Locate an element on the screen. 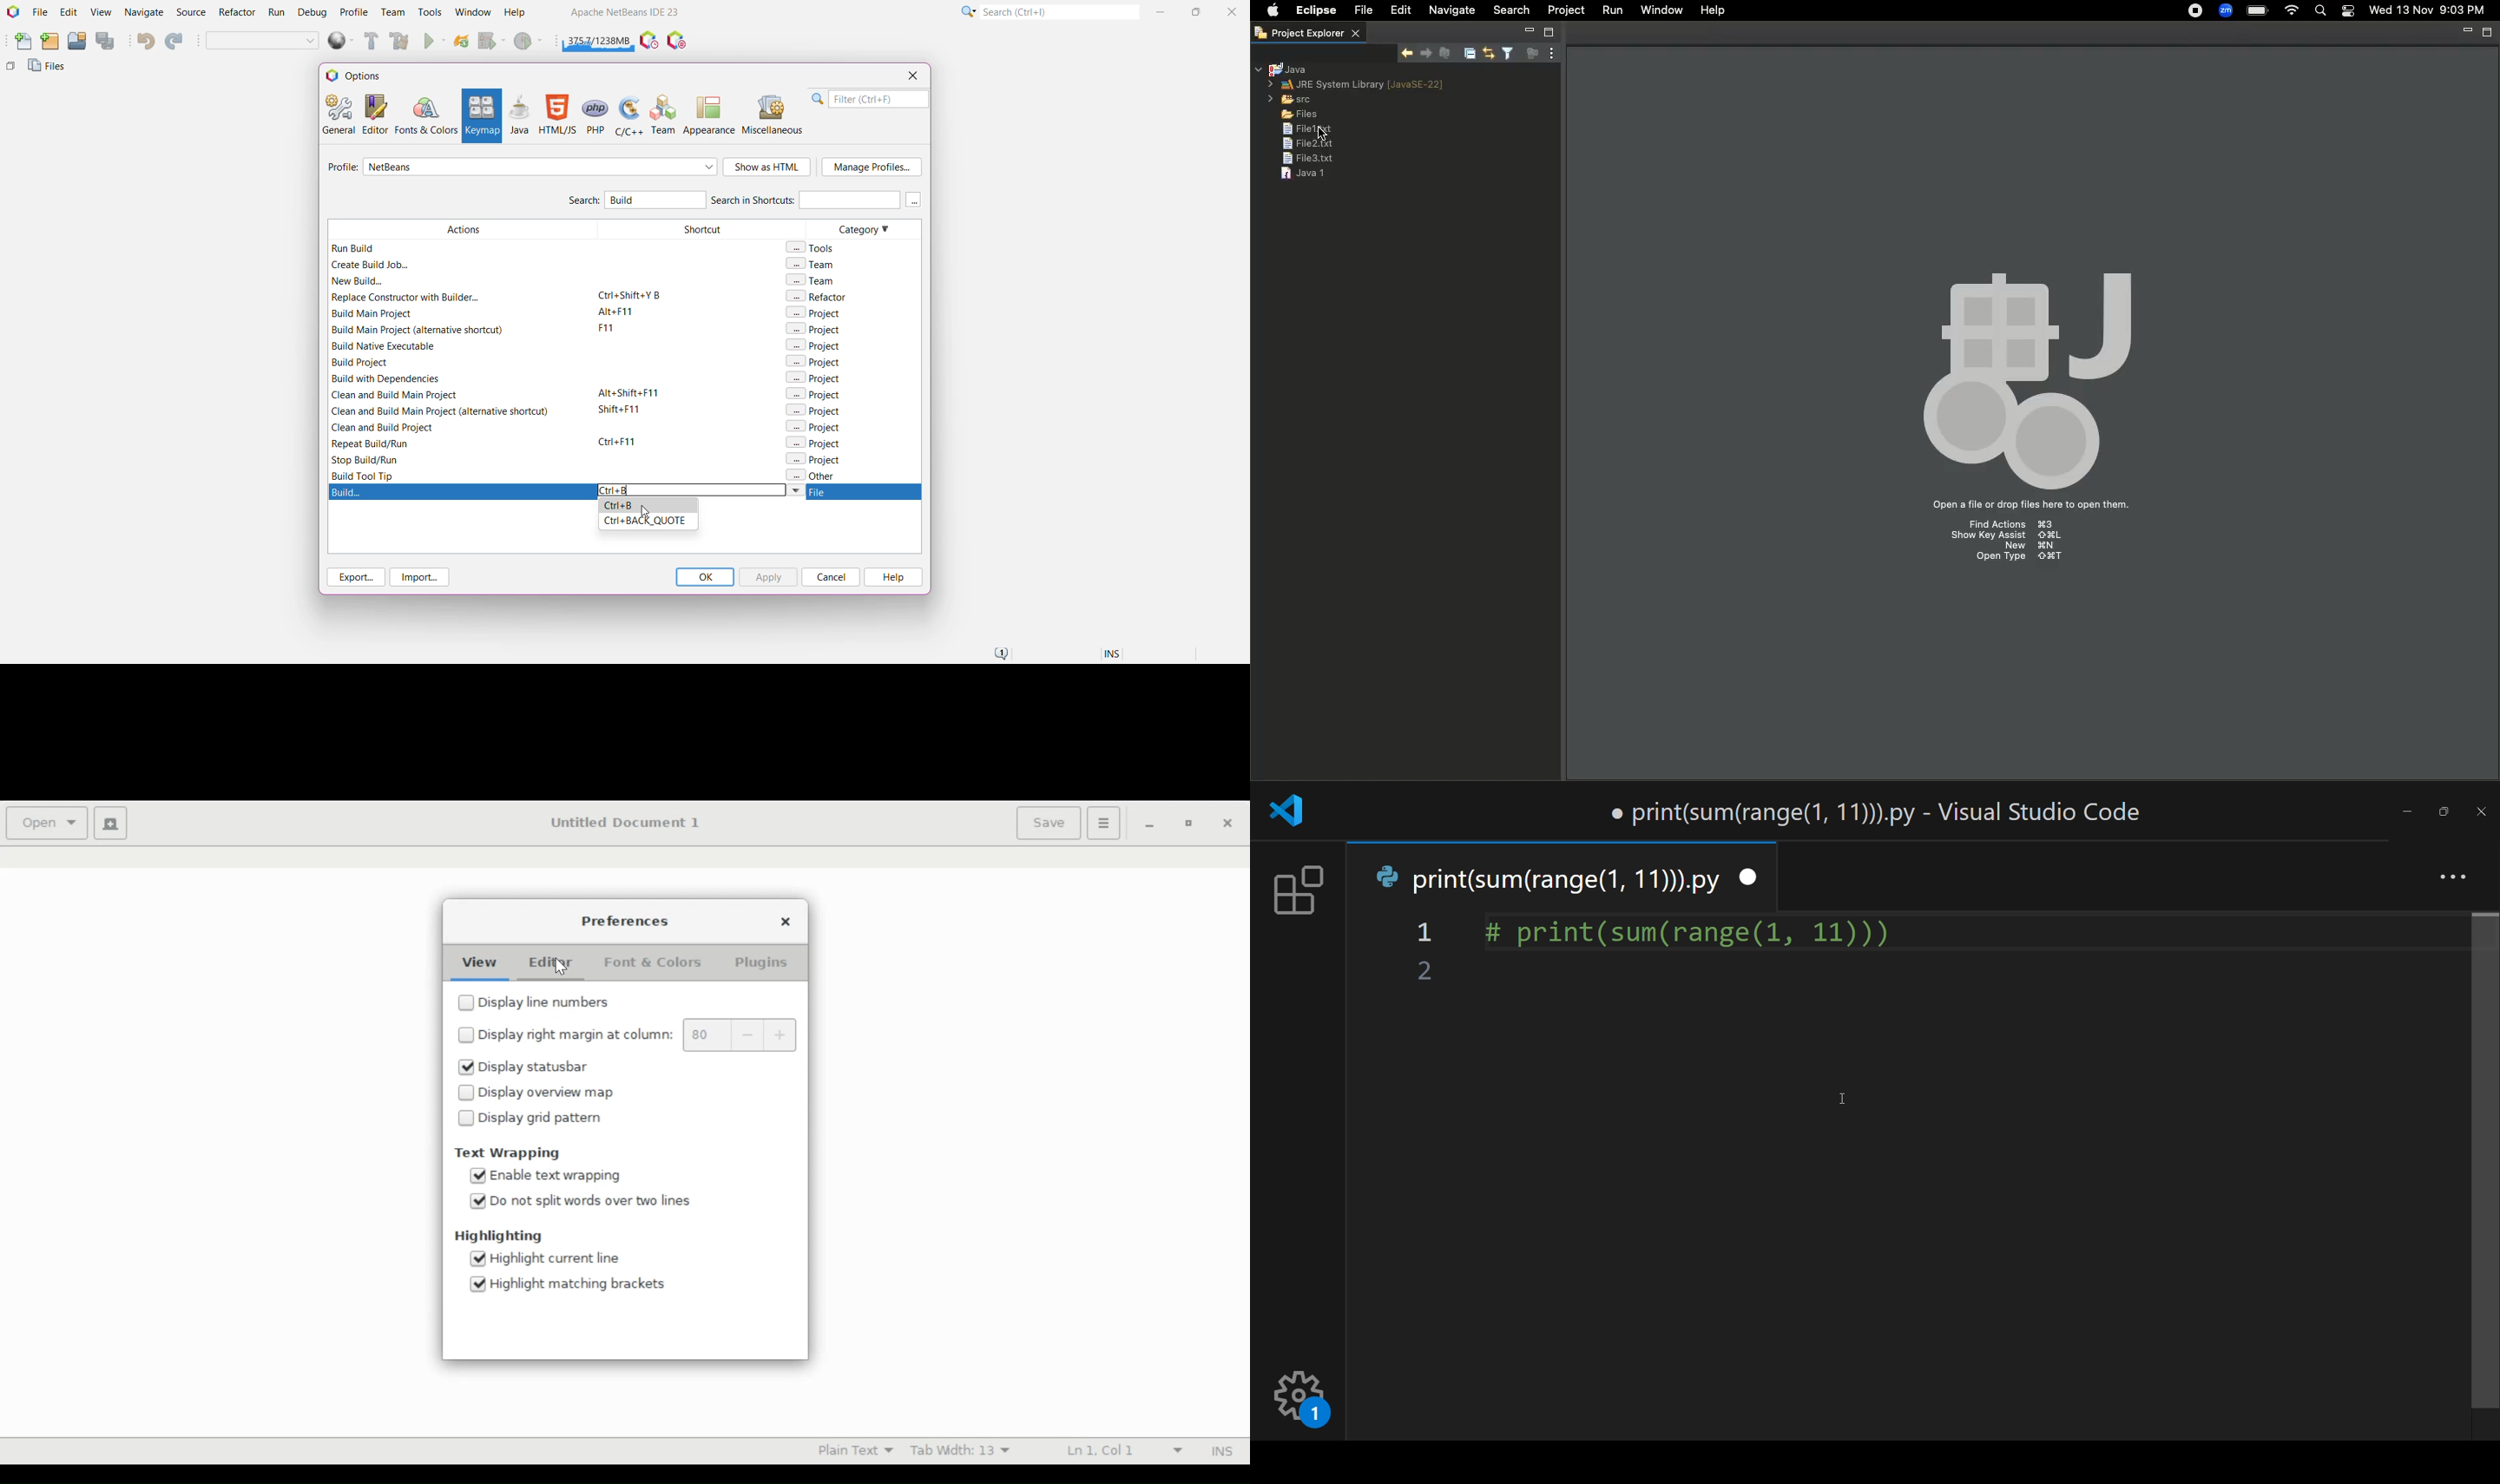  Navigate is located at coordinates (1452, 10).